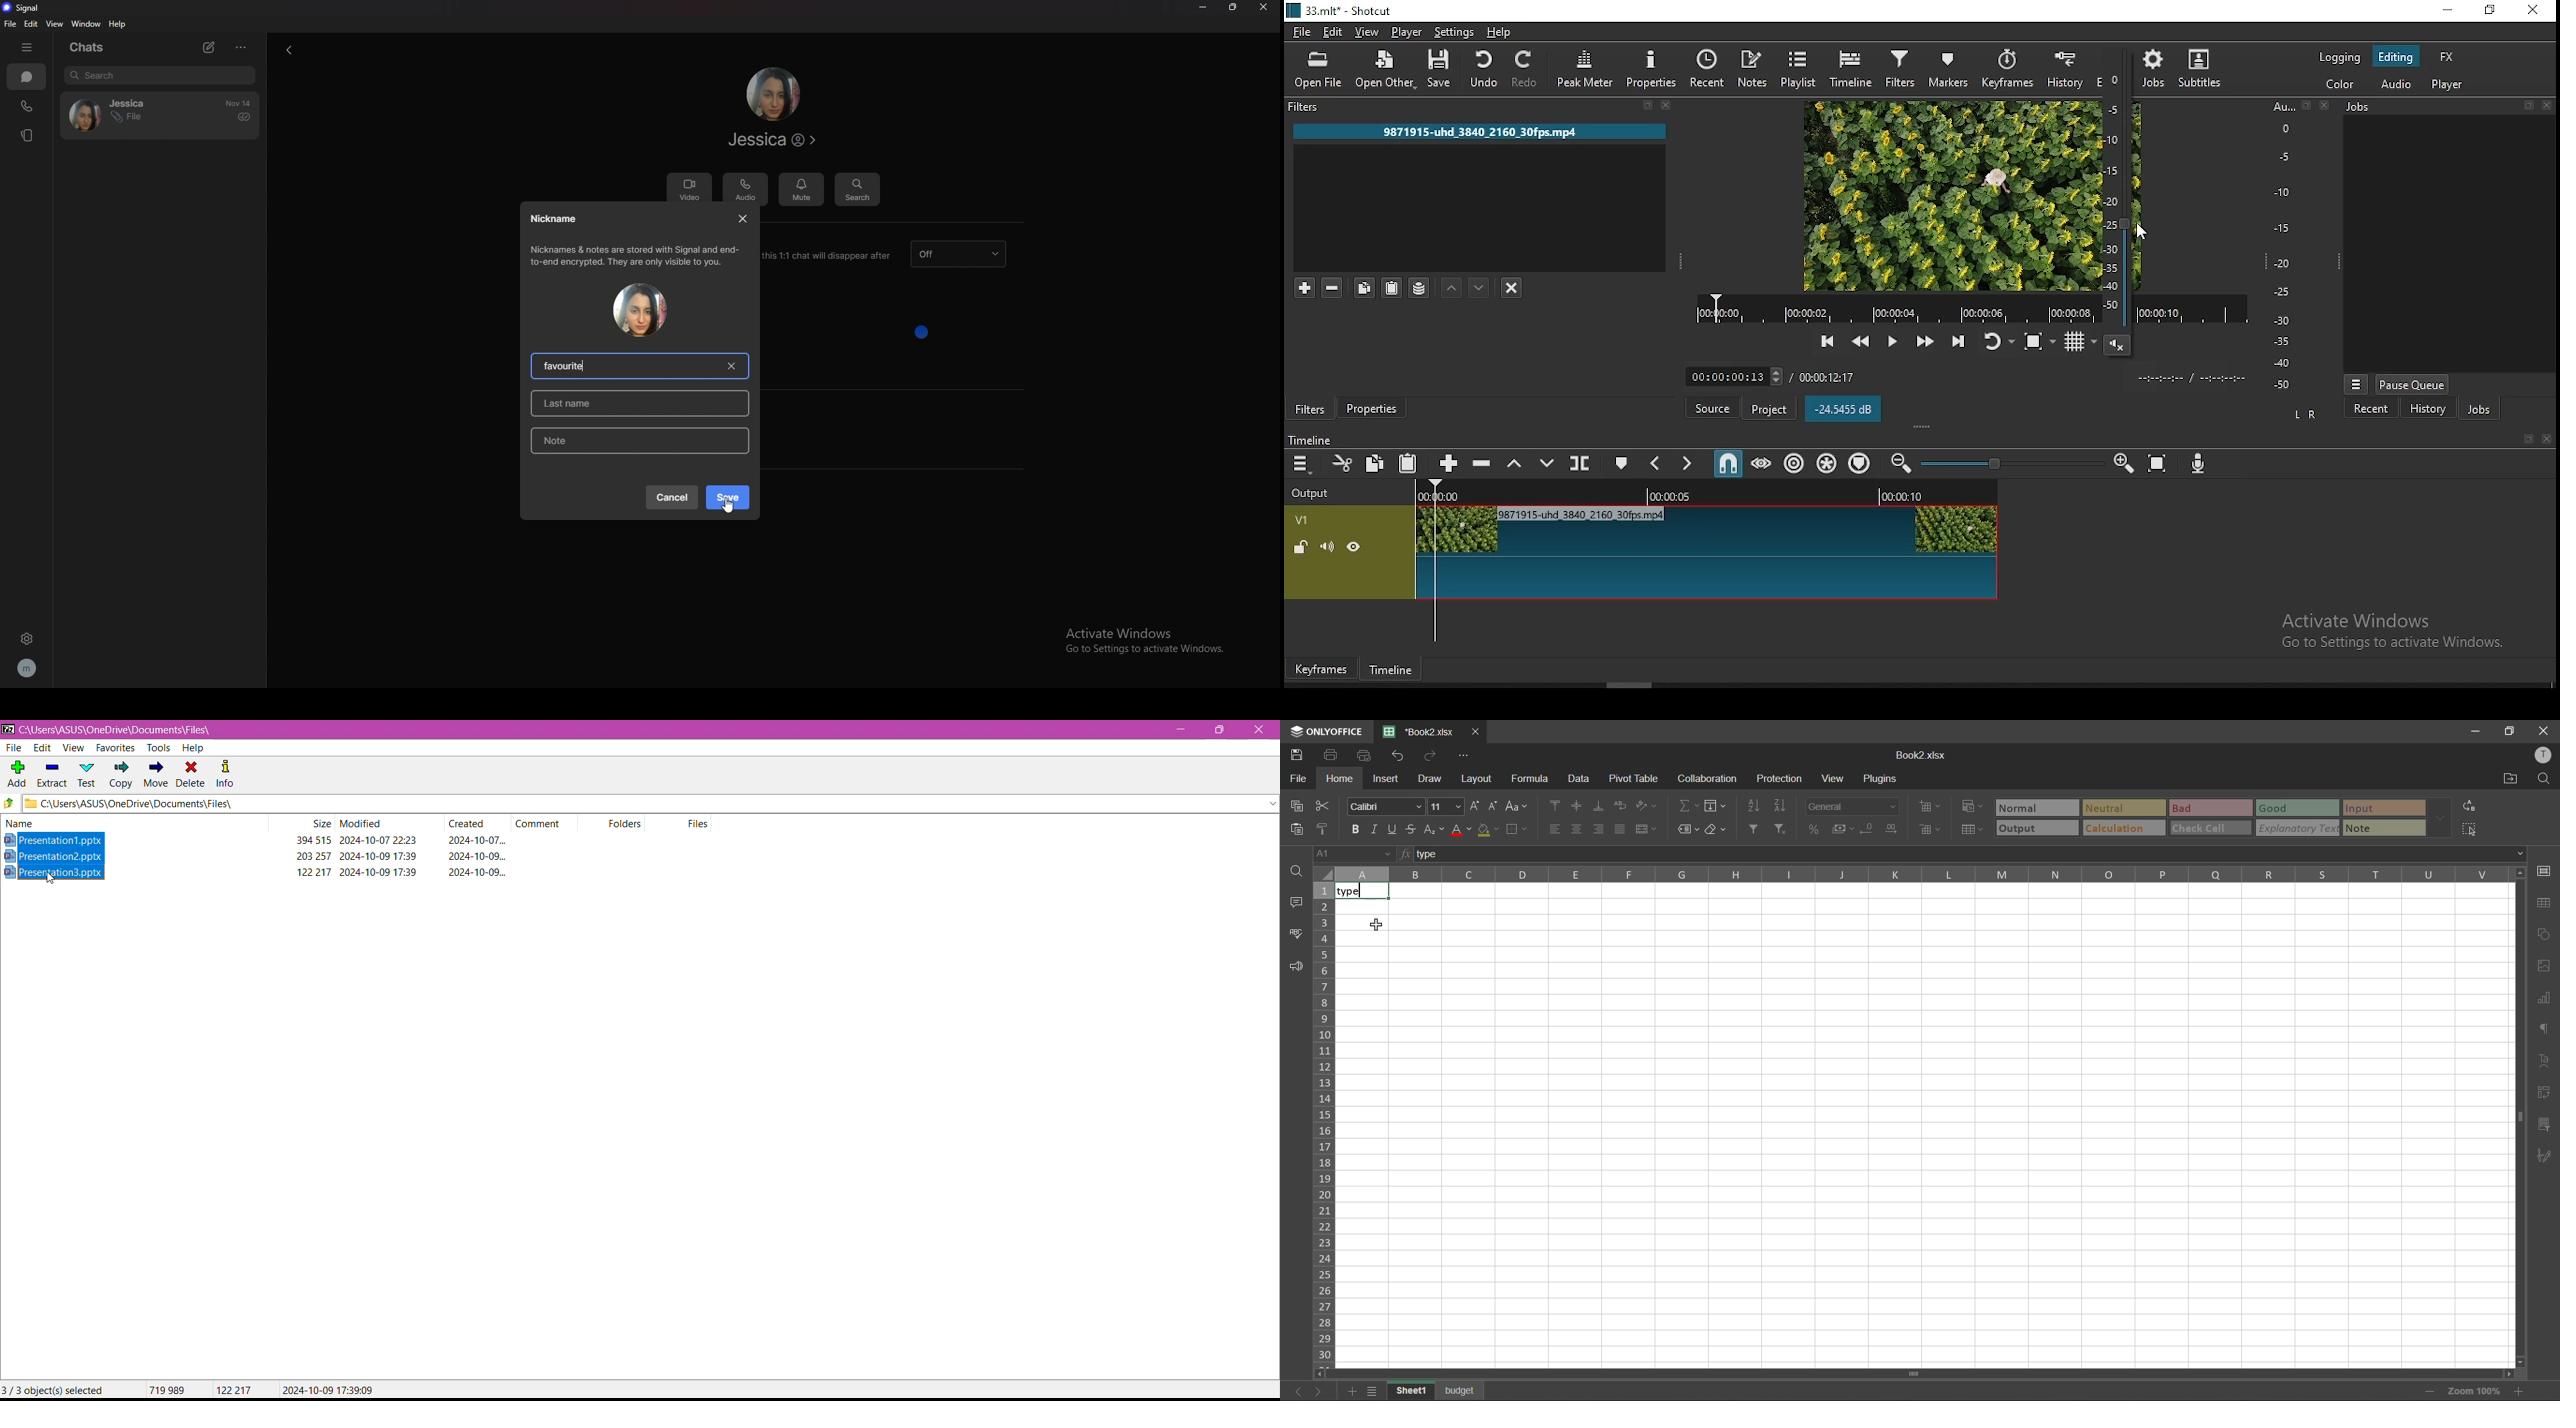  Describe the element at coordinates (1633, 779) in the screenshot. I see `pivot table` at that location.